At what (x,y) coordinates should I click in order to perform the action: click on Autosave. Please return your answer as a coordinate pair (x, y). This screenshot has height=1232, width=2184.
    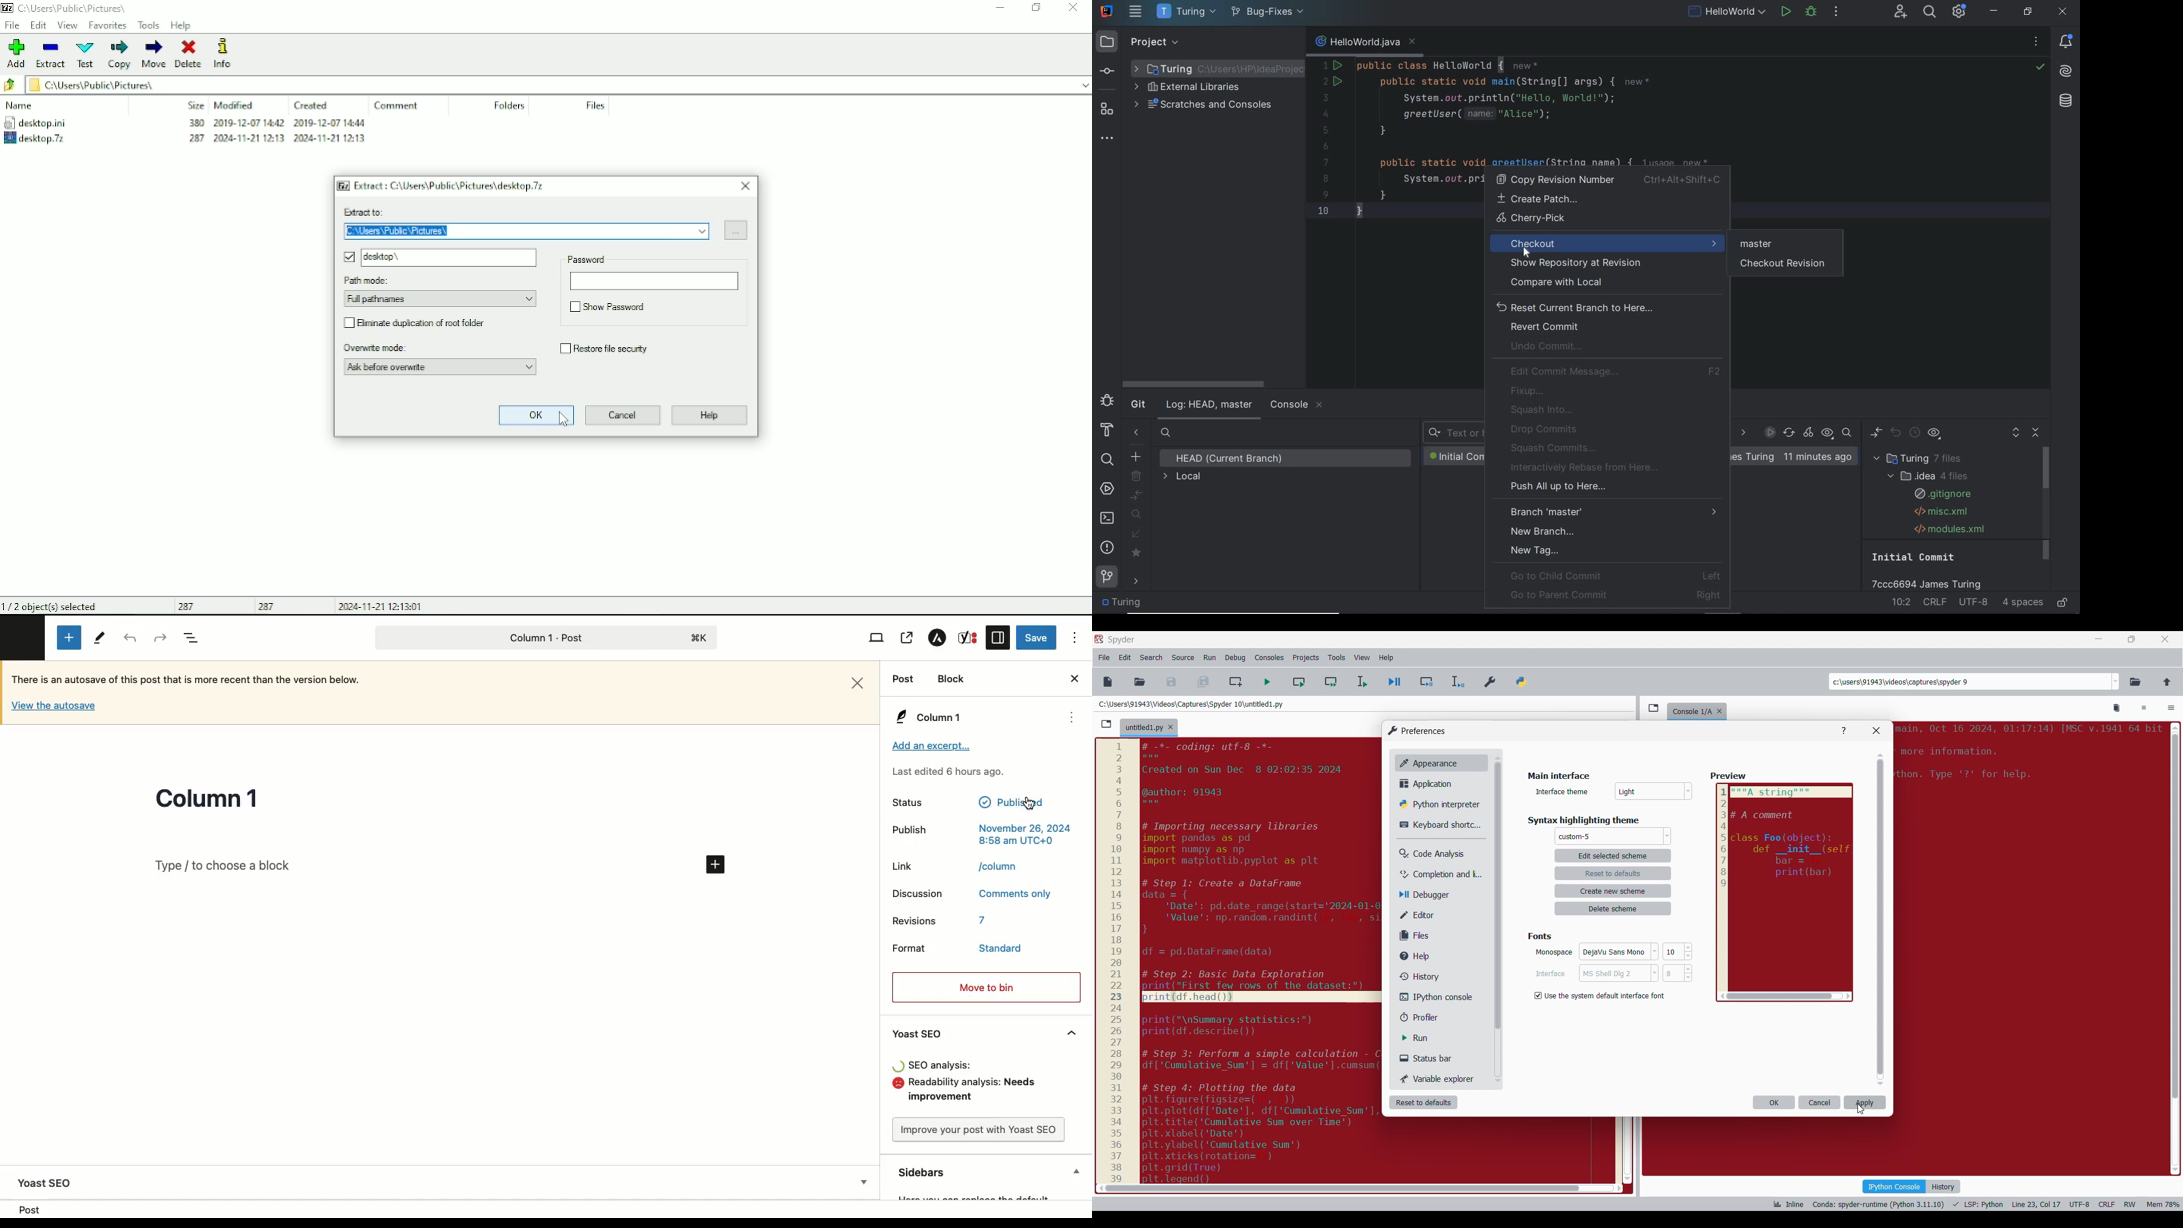
    Looking at the image, I should click on (54, 705).